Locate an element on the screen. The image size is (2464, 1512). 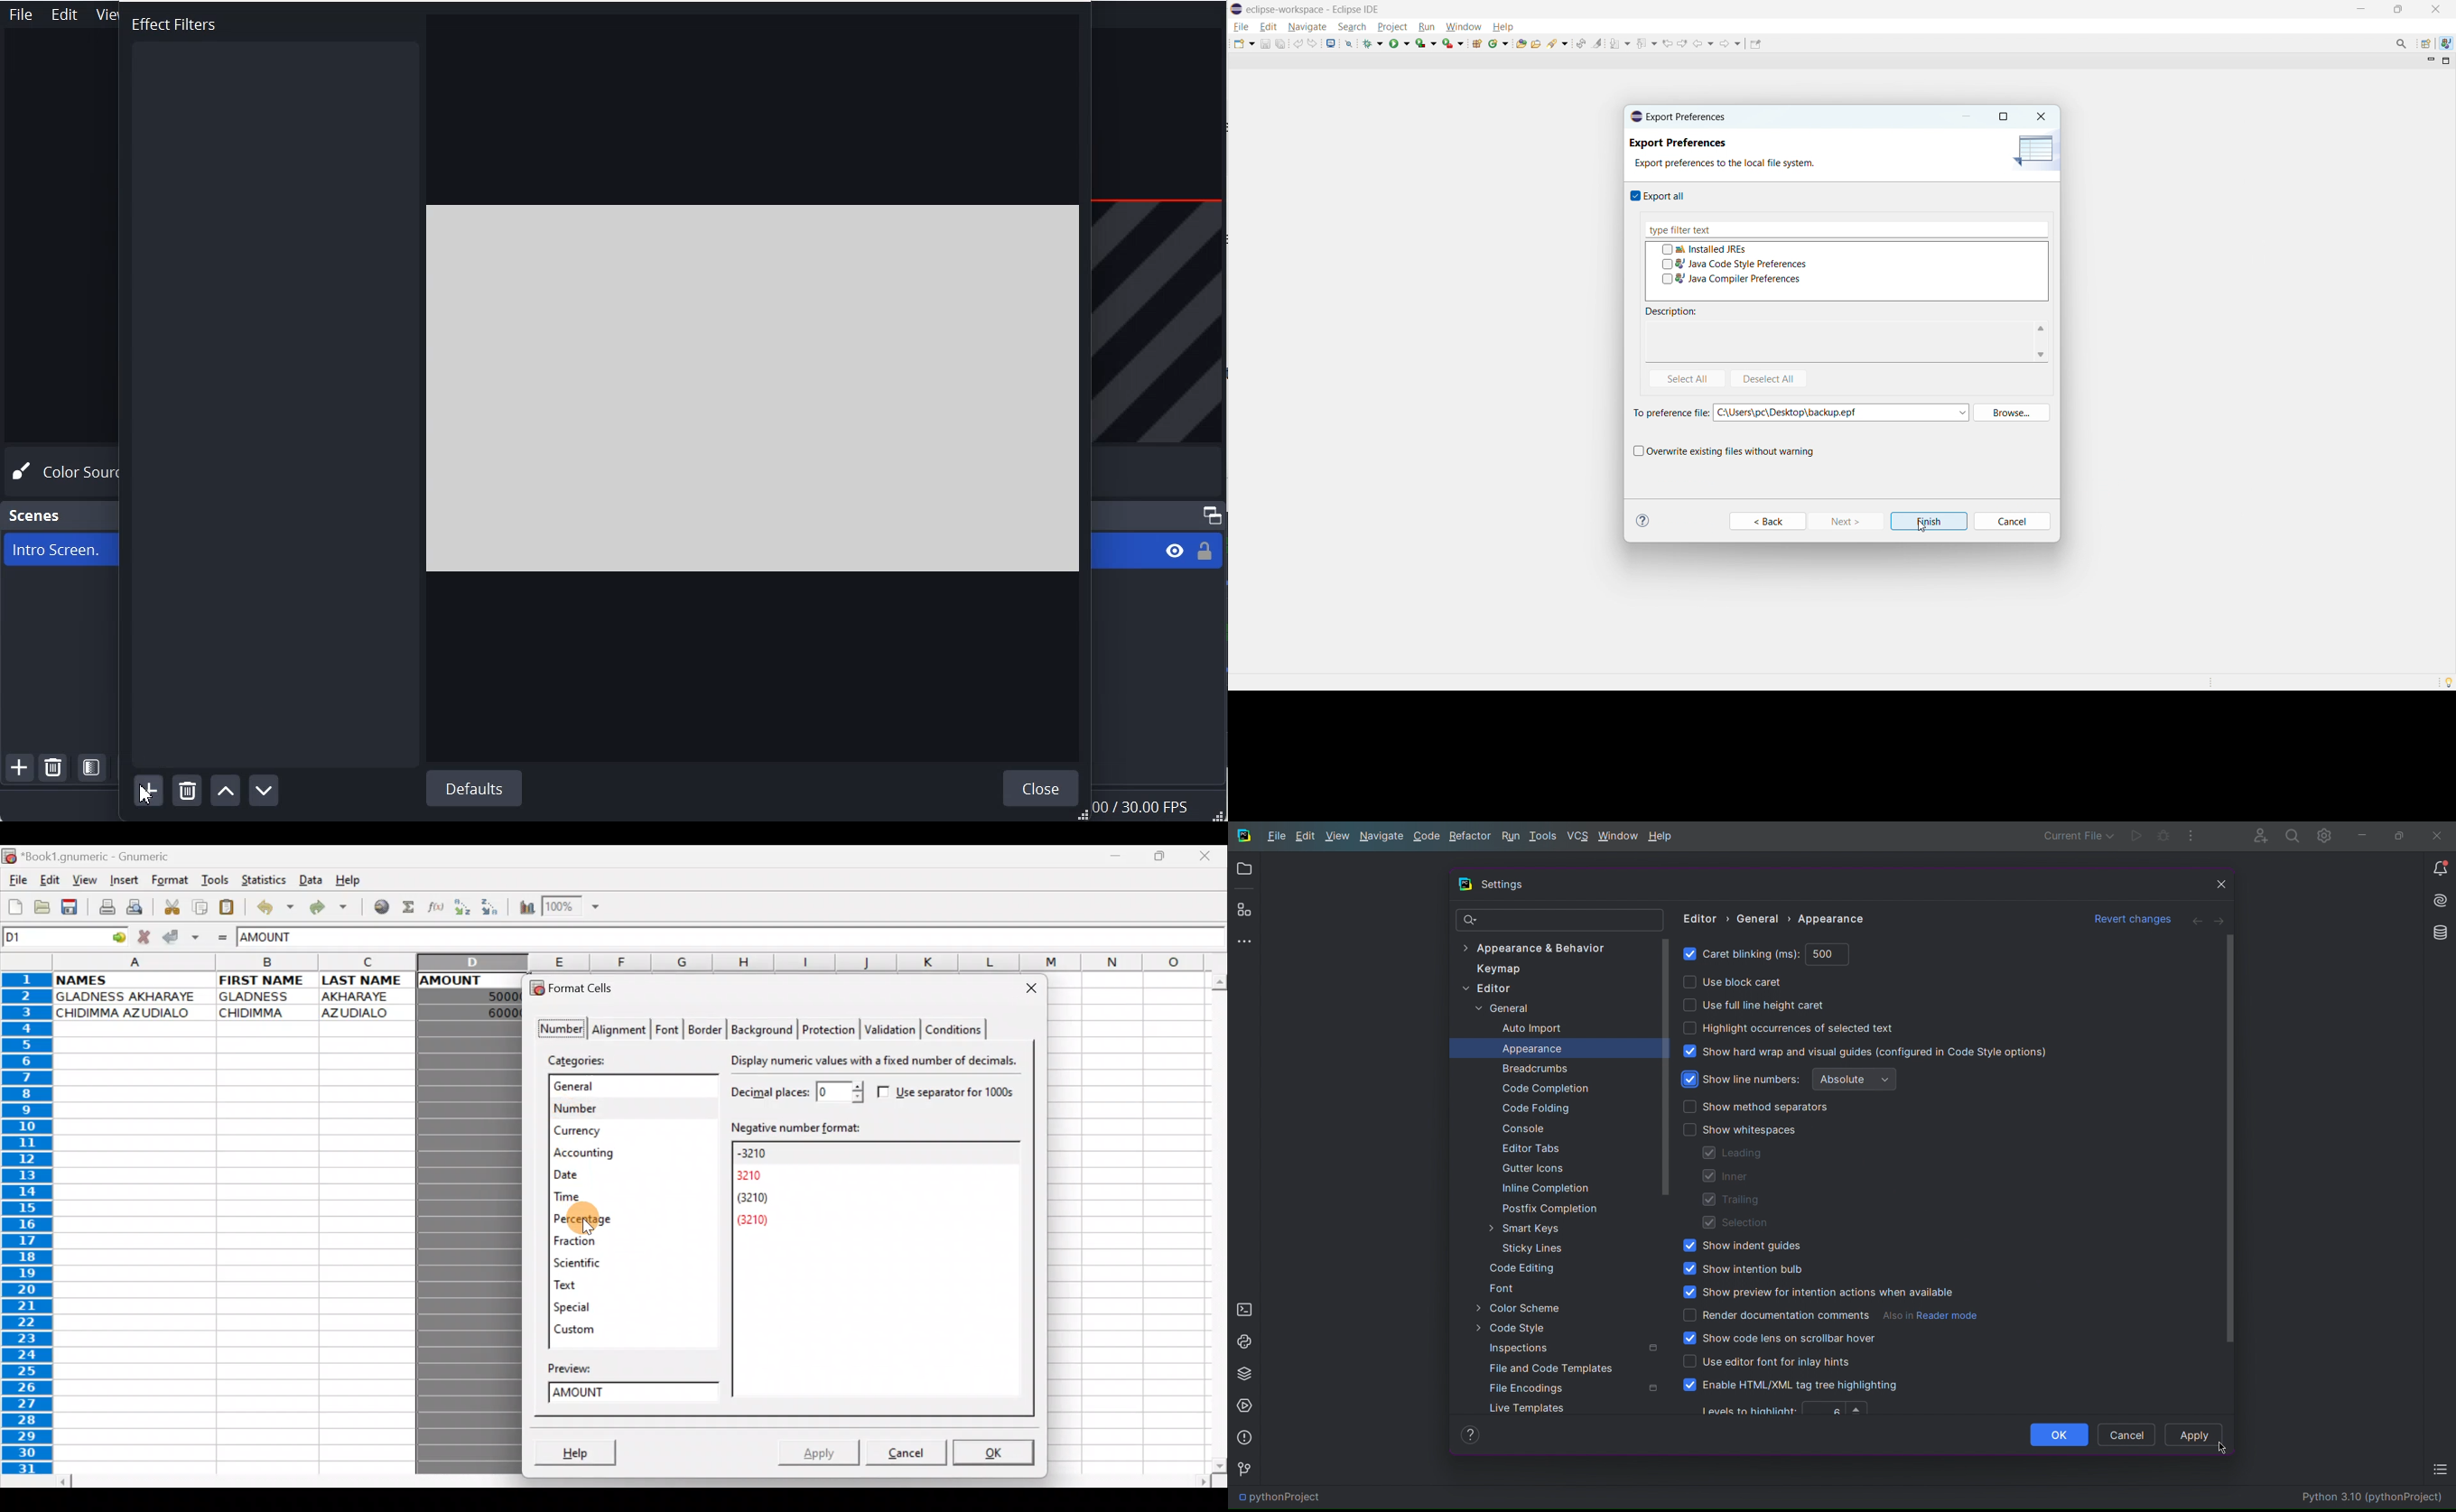
Scroll bar is located at coordinates (629, 1479).